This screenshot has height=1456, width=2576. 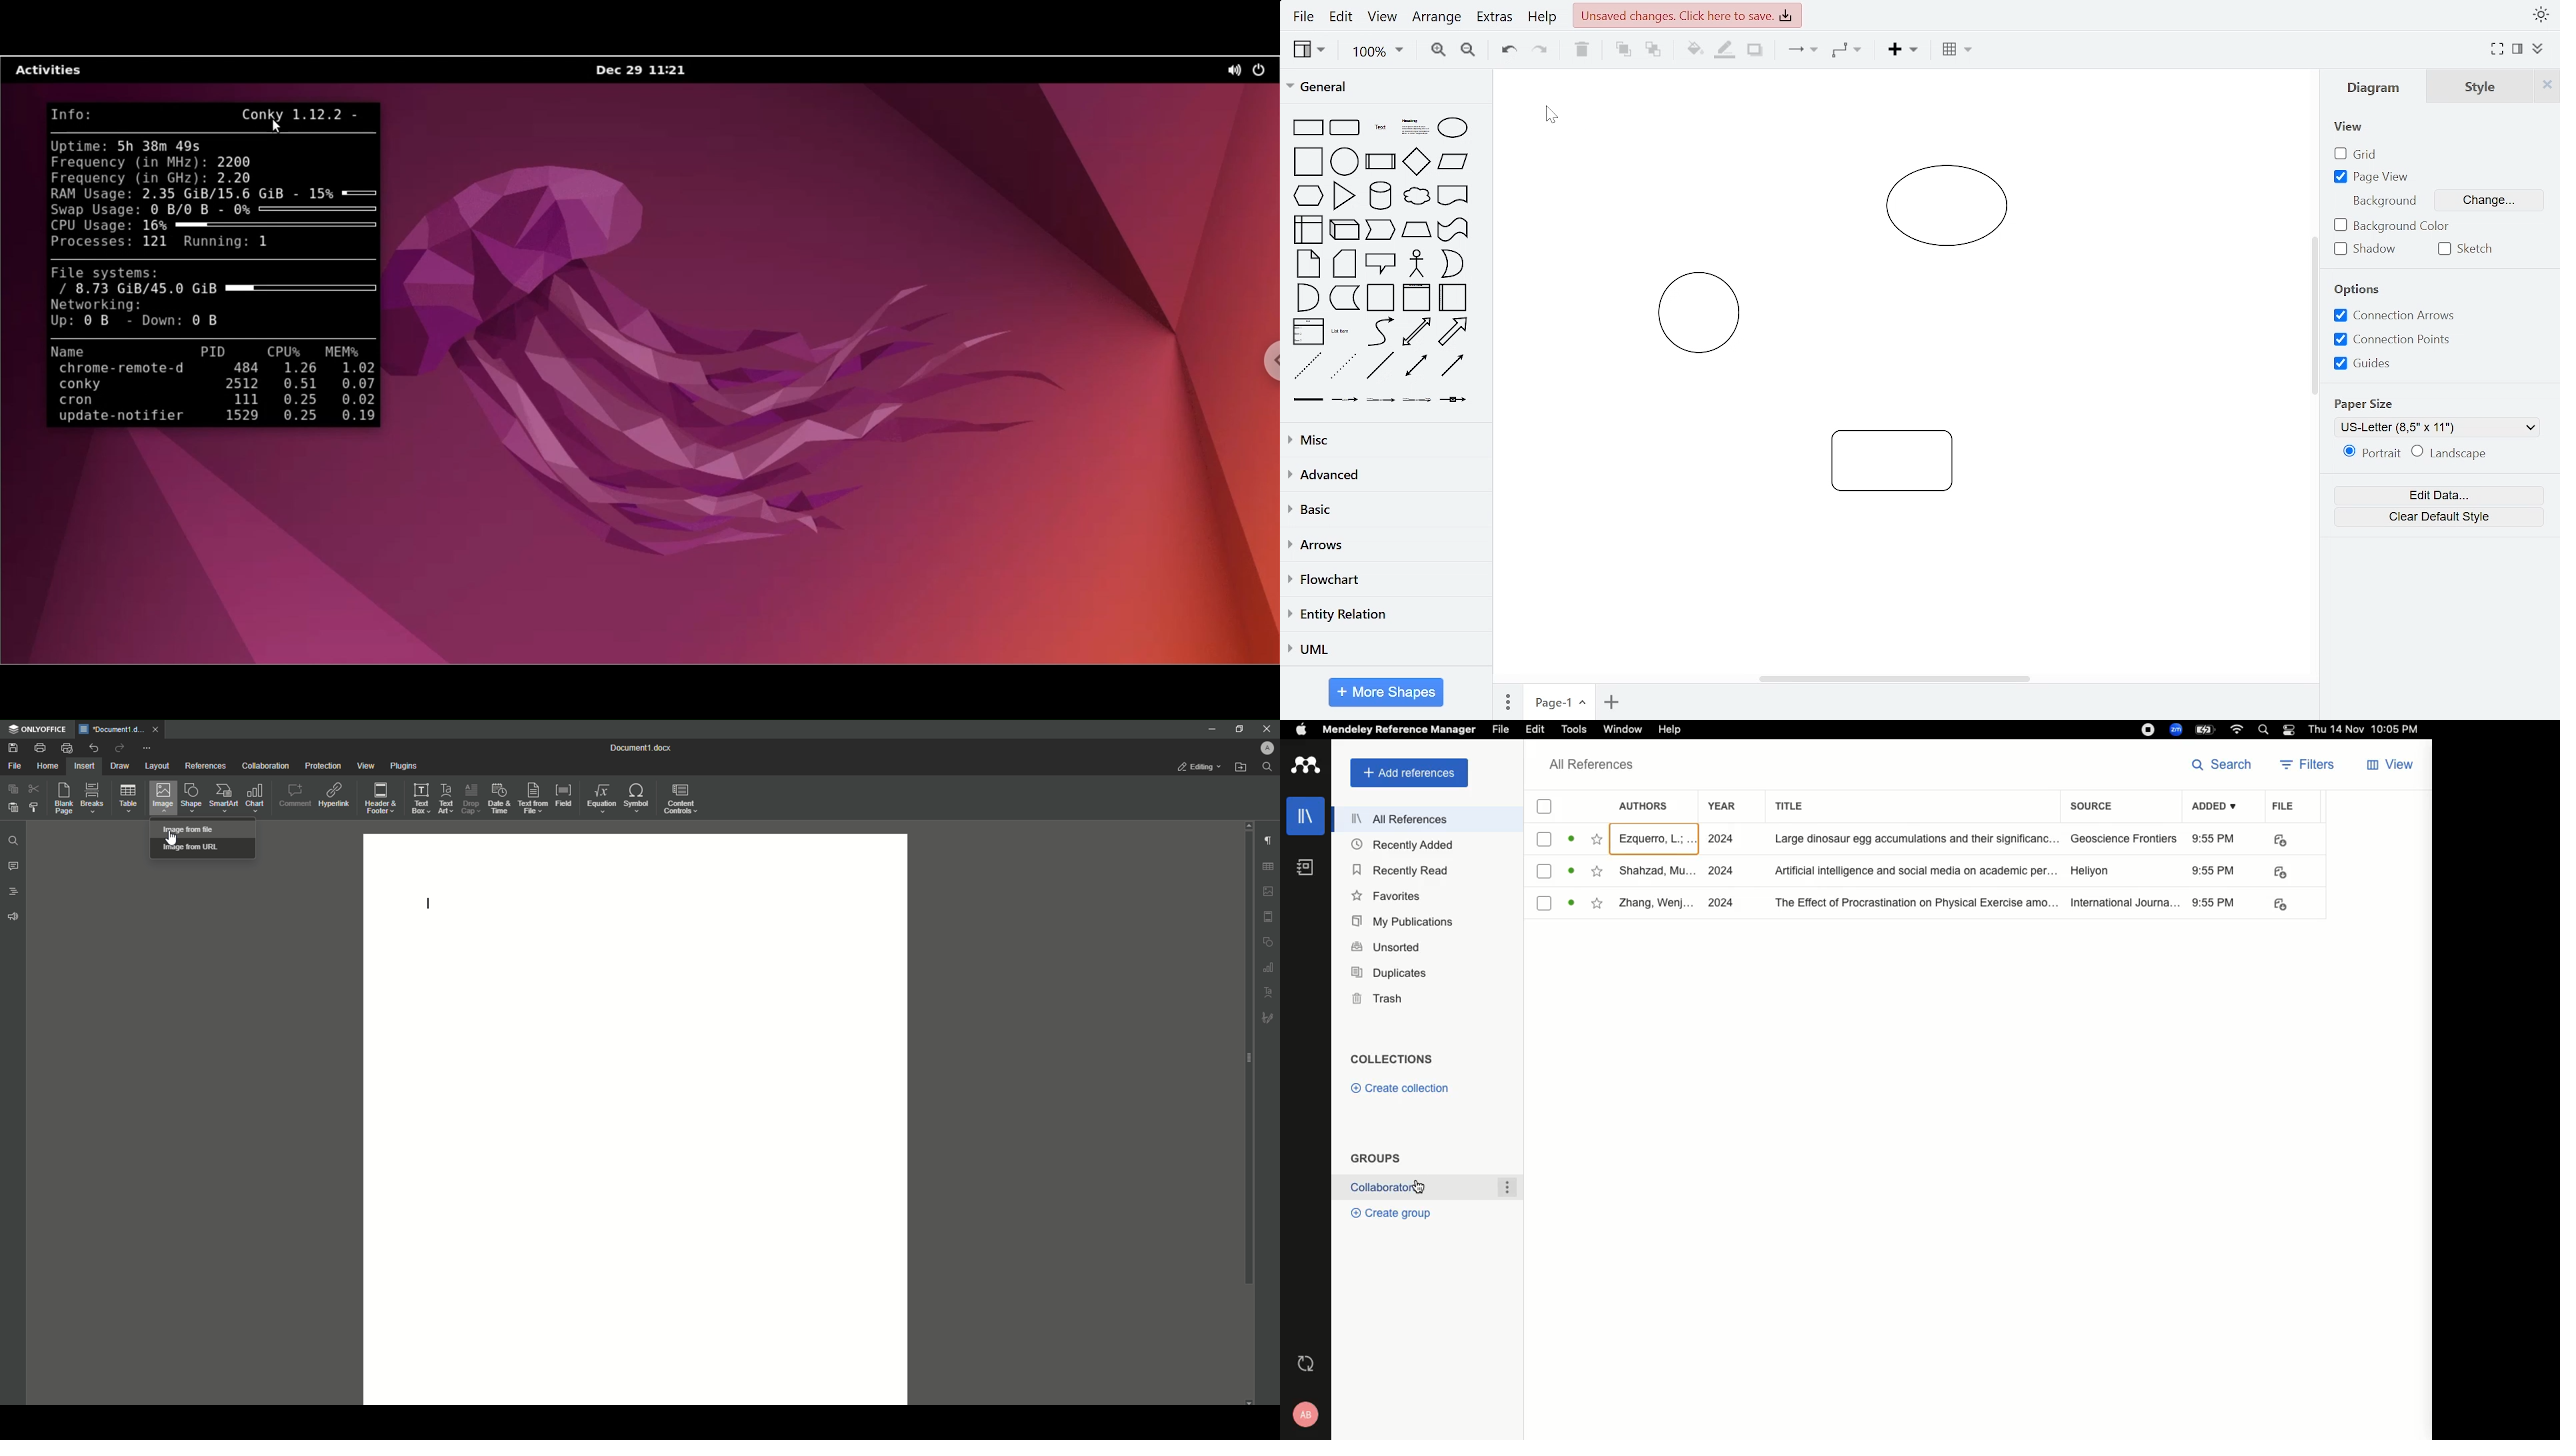 I want to click on insert page, so click(x=1611, y=701).